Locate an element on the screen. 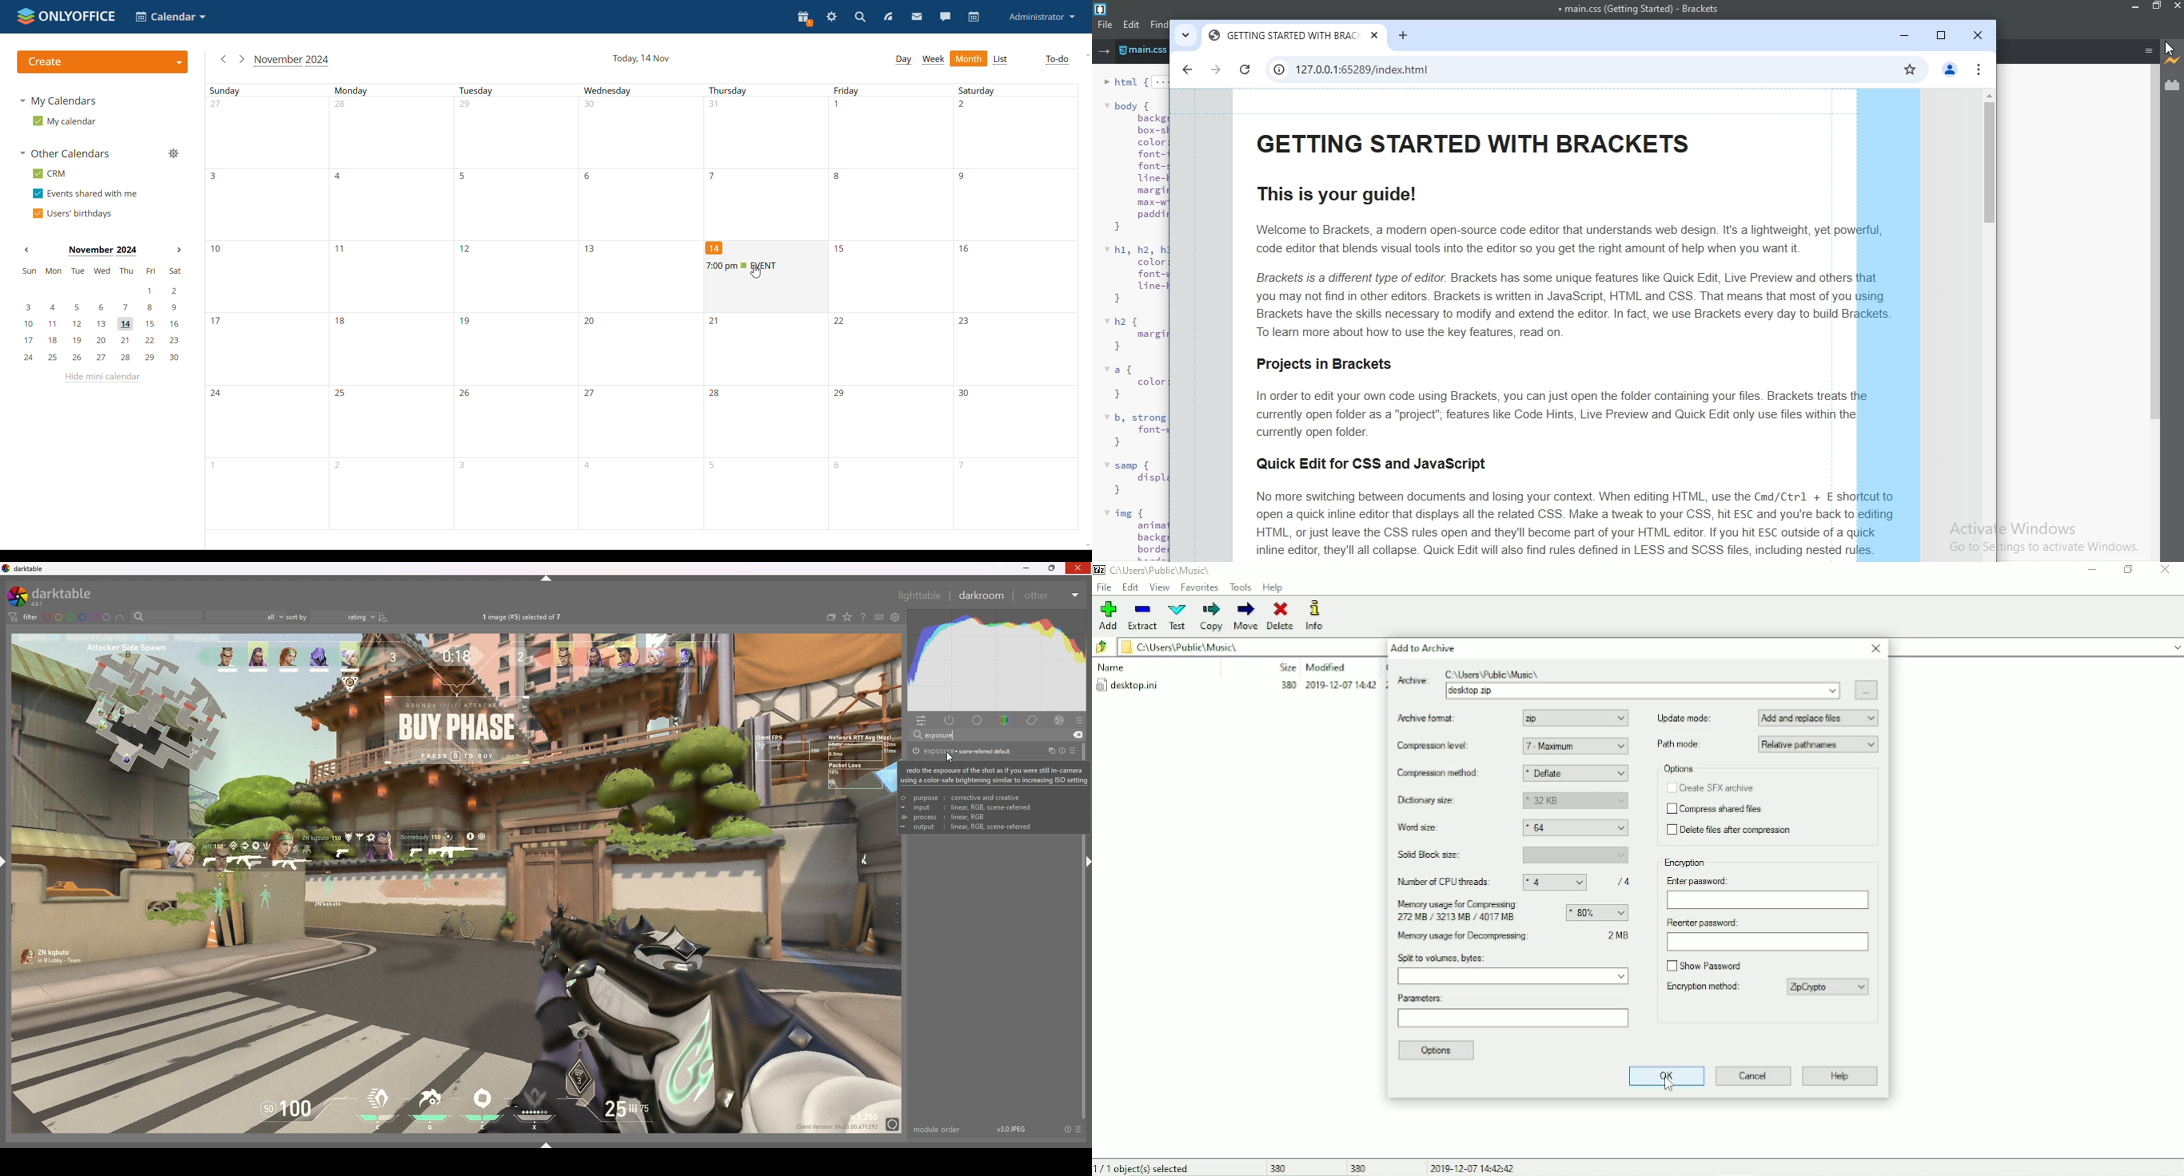 Image resolution: width=2184 pixels, height=1176 pixels. search bar is located at coordinates (1580, 69).